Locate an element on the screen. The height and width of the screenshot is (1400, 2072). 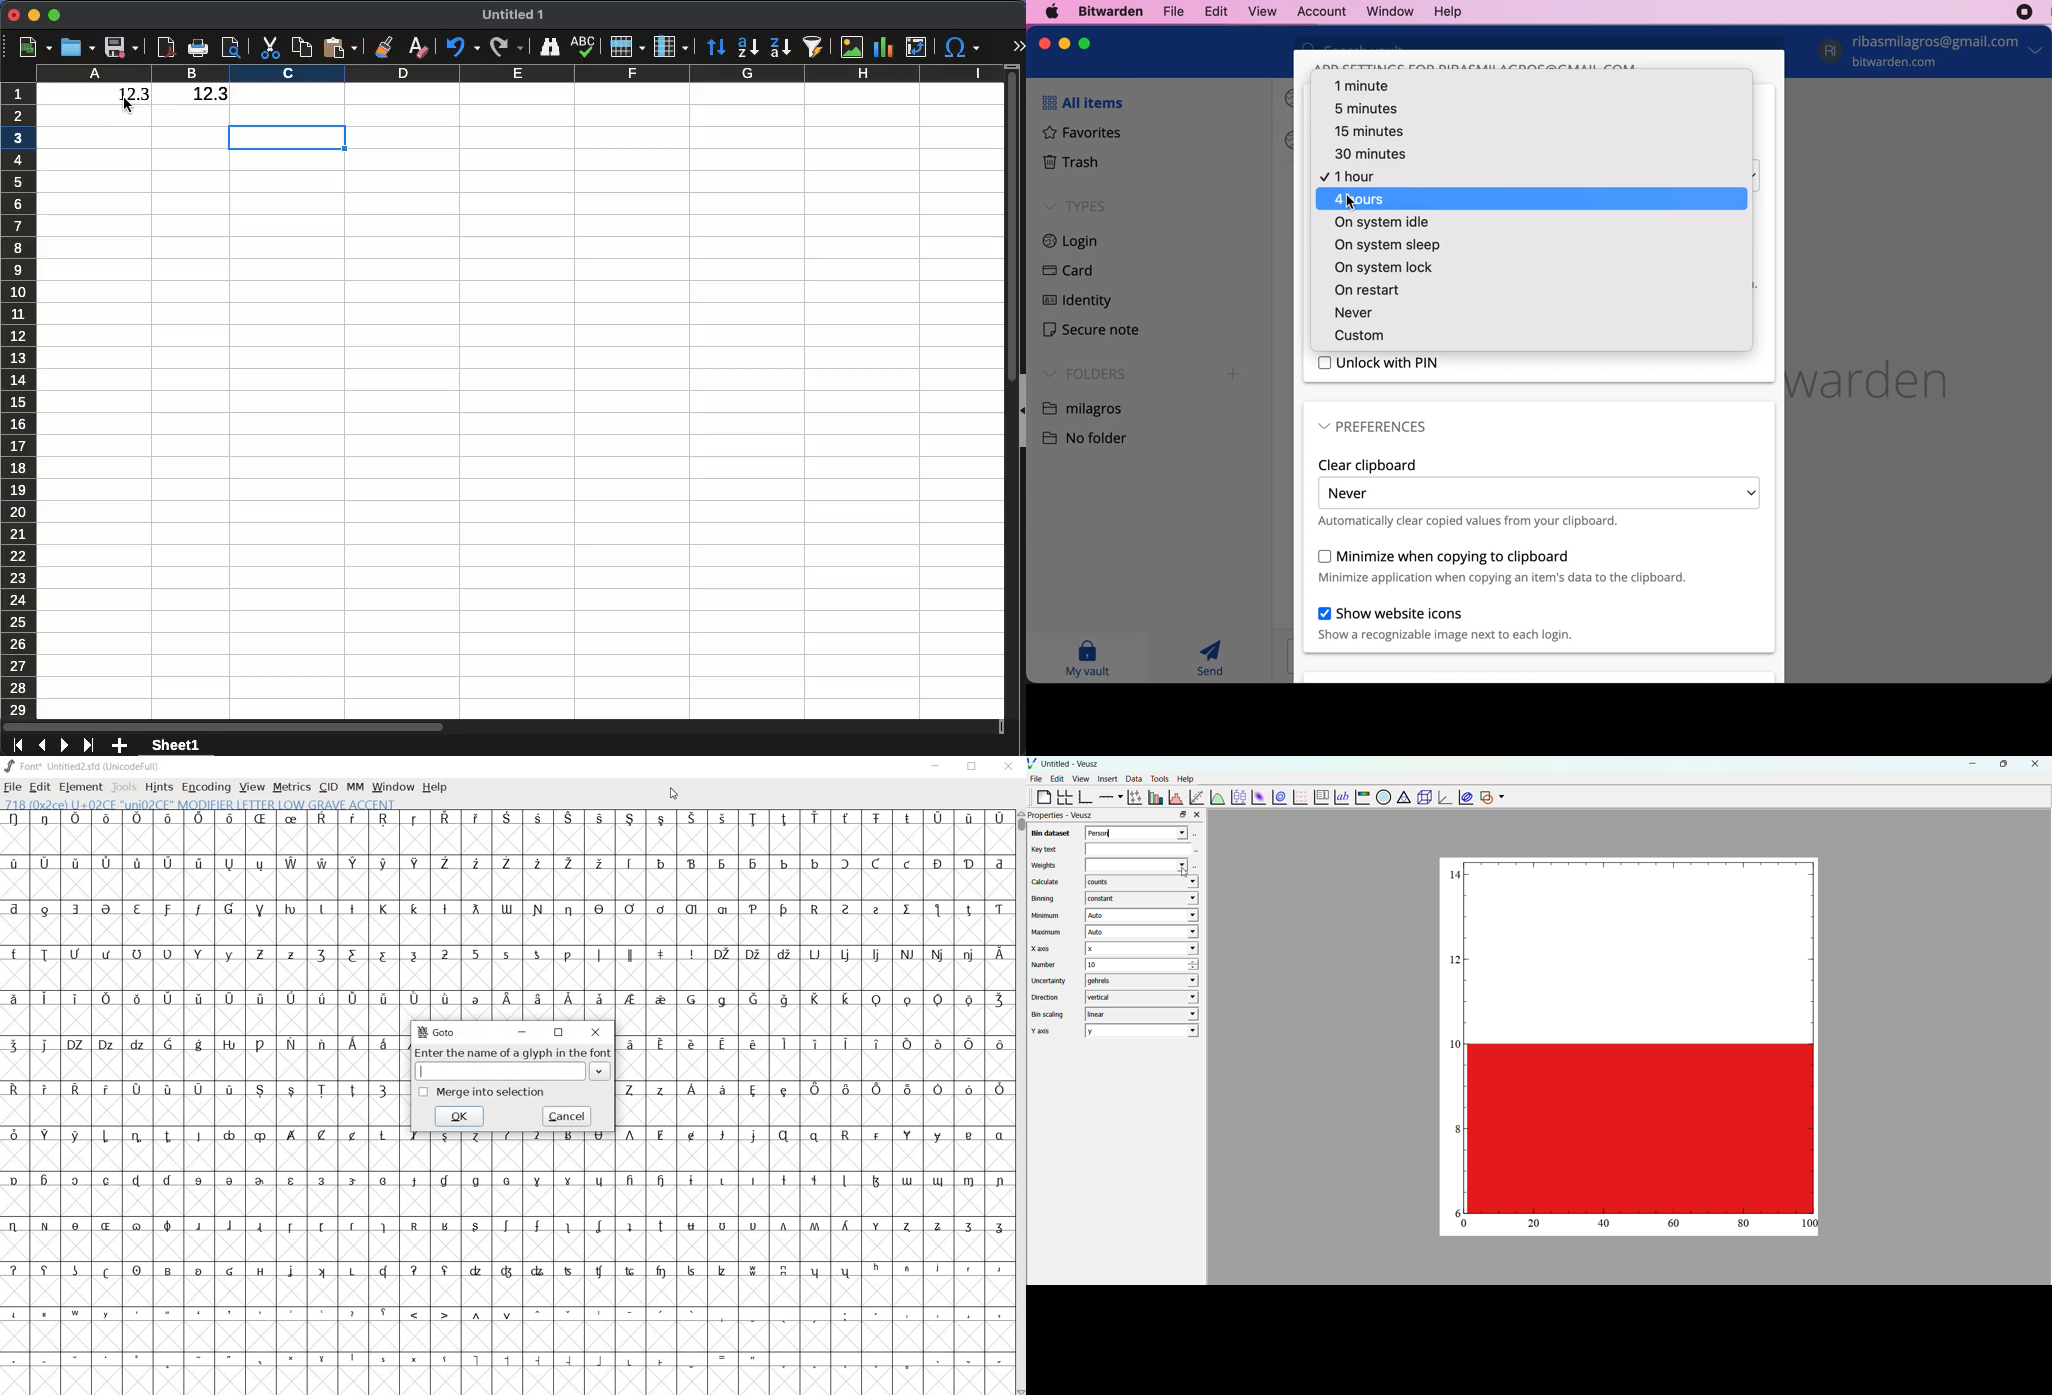
Vertical slide bar is located at coordinates (1012, 225).